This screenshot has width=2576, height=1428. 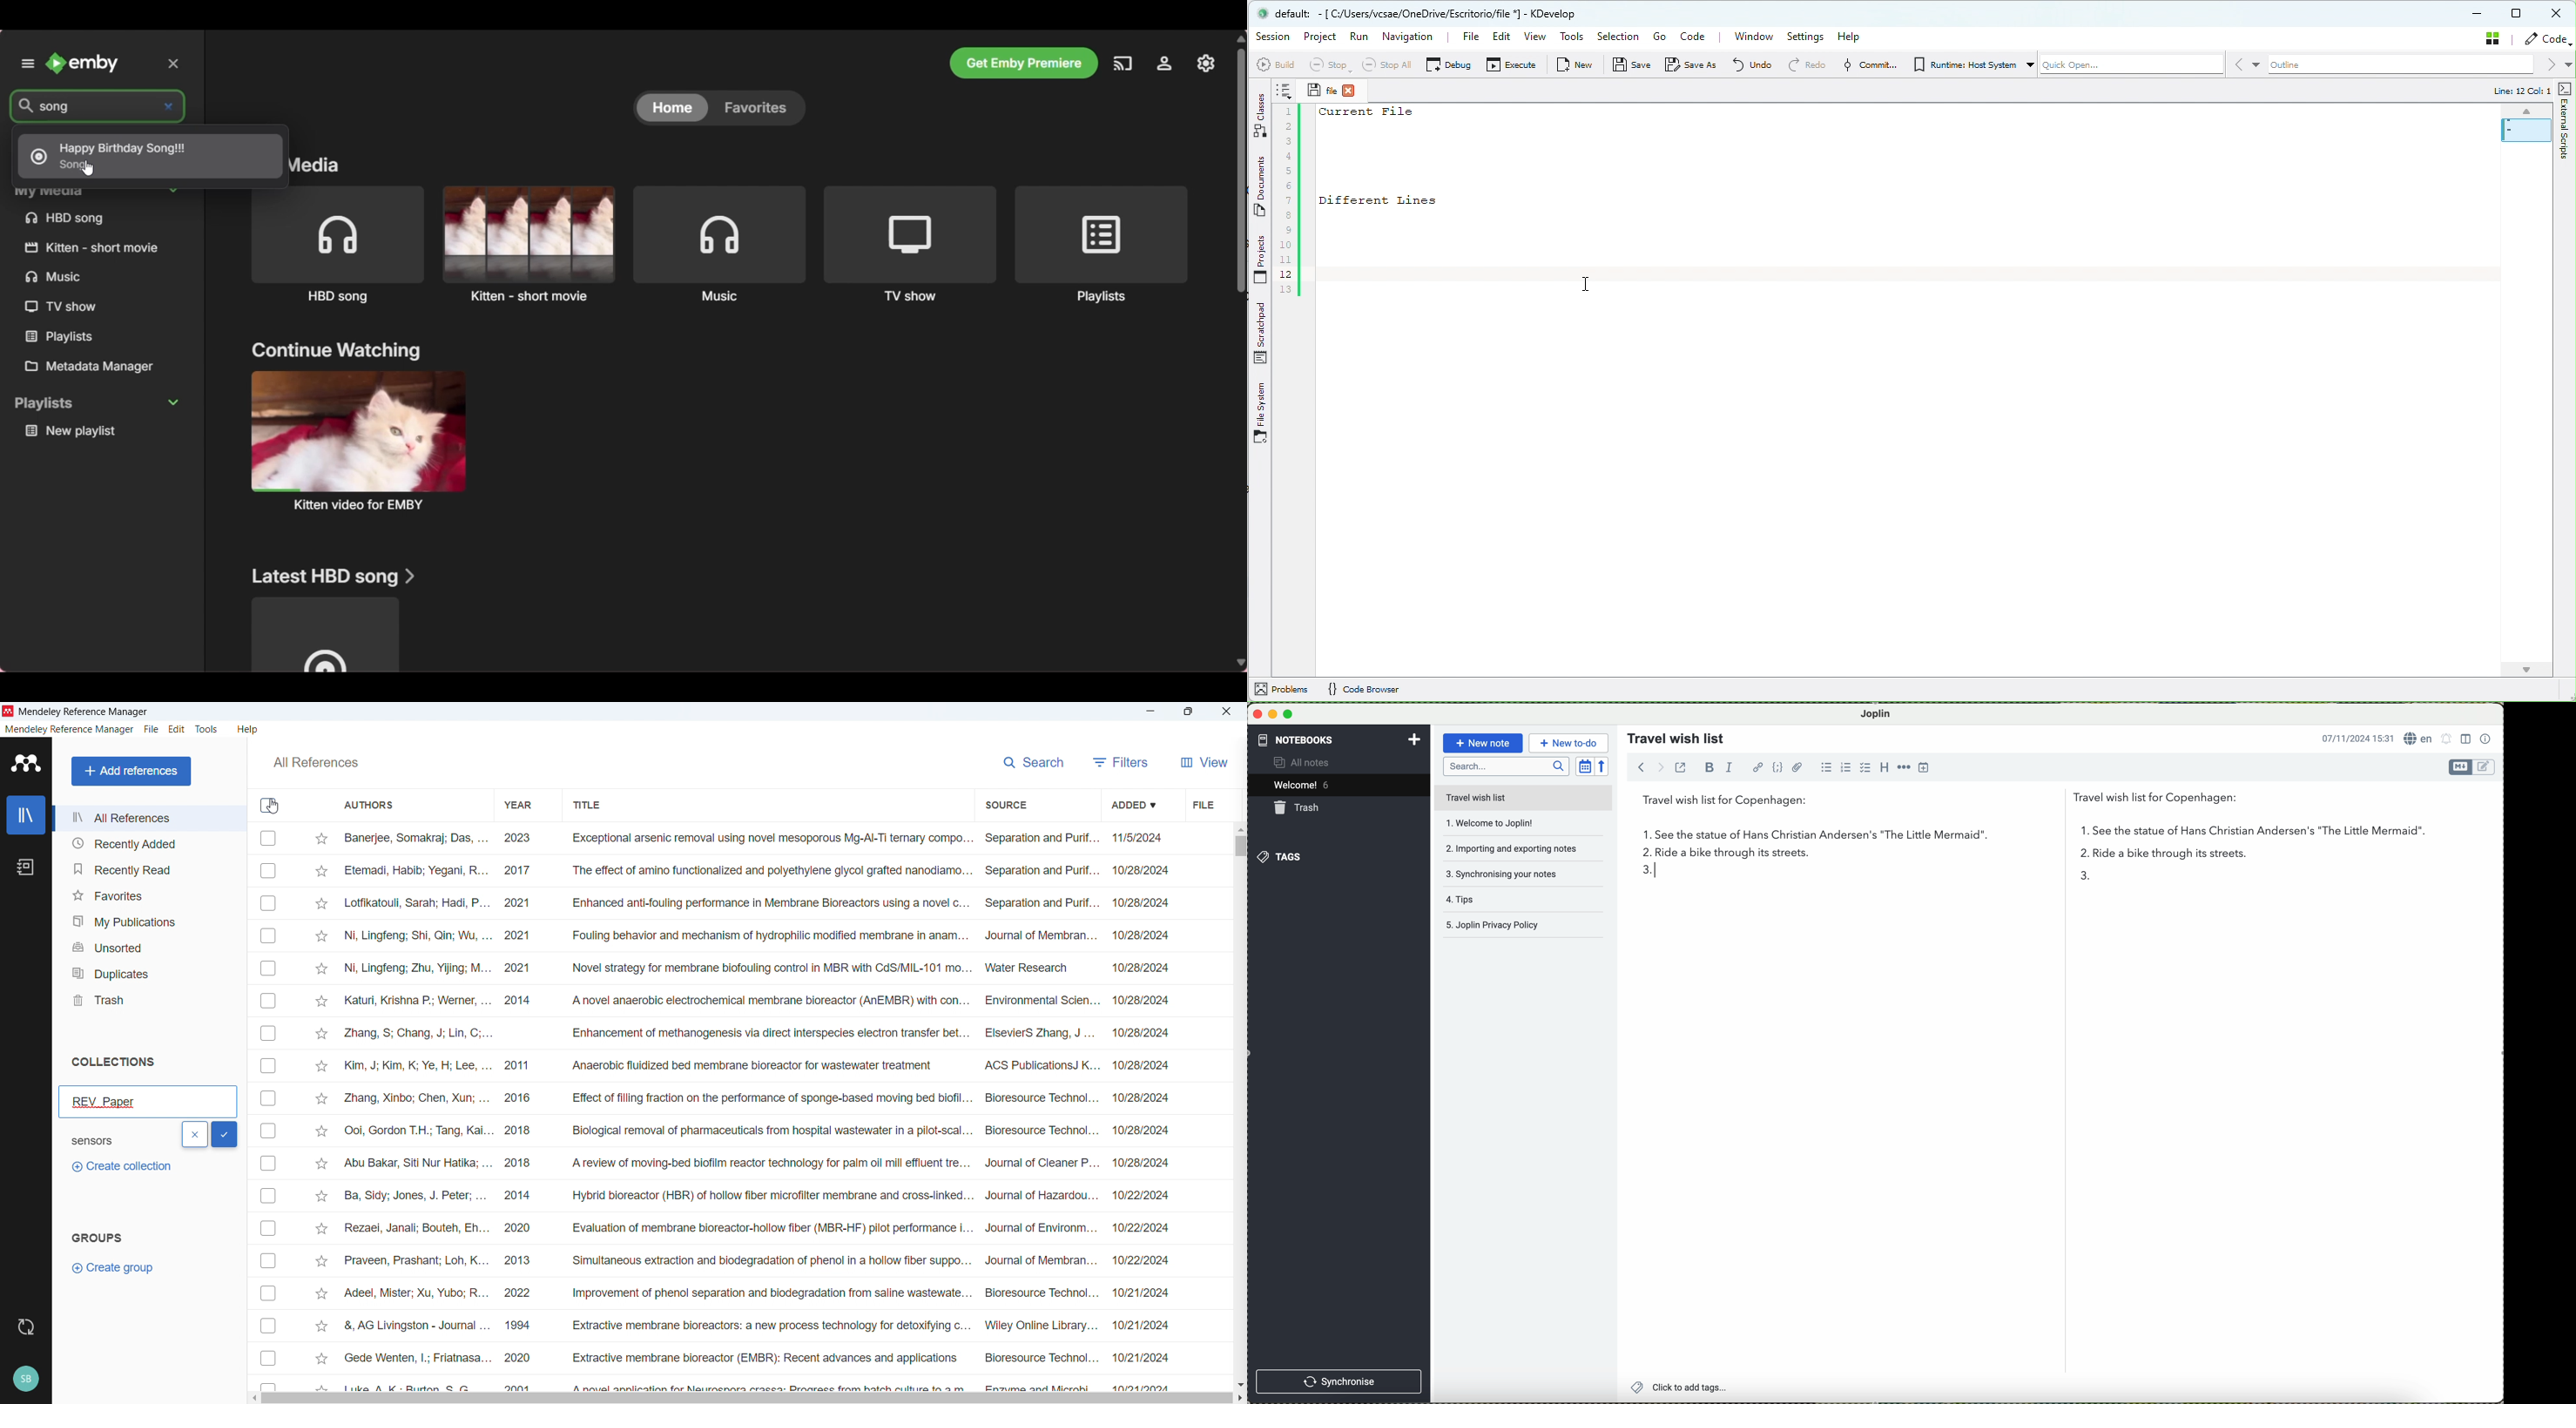 What do you see at coordinates (757, 1130) in the screenshot?
I see `Ooi, Gordon T.H.; Tang, Kai... 2018 Biological removal of pharmaceuticals from hospital wastewater in a pilot-scal... Bioresource Technol... 10/28/2024` at bounding box center [757, 1130].